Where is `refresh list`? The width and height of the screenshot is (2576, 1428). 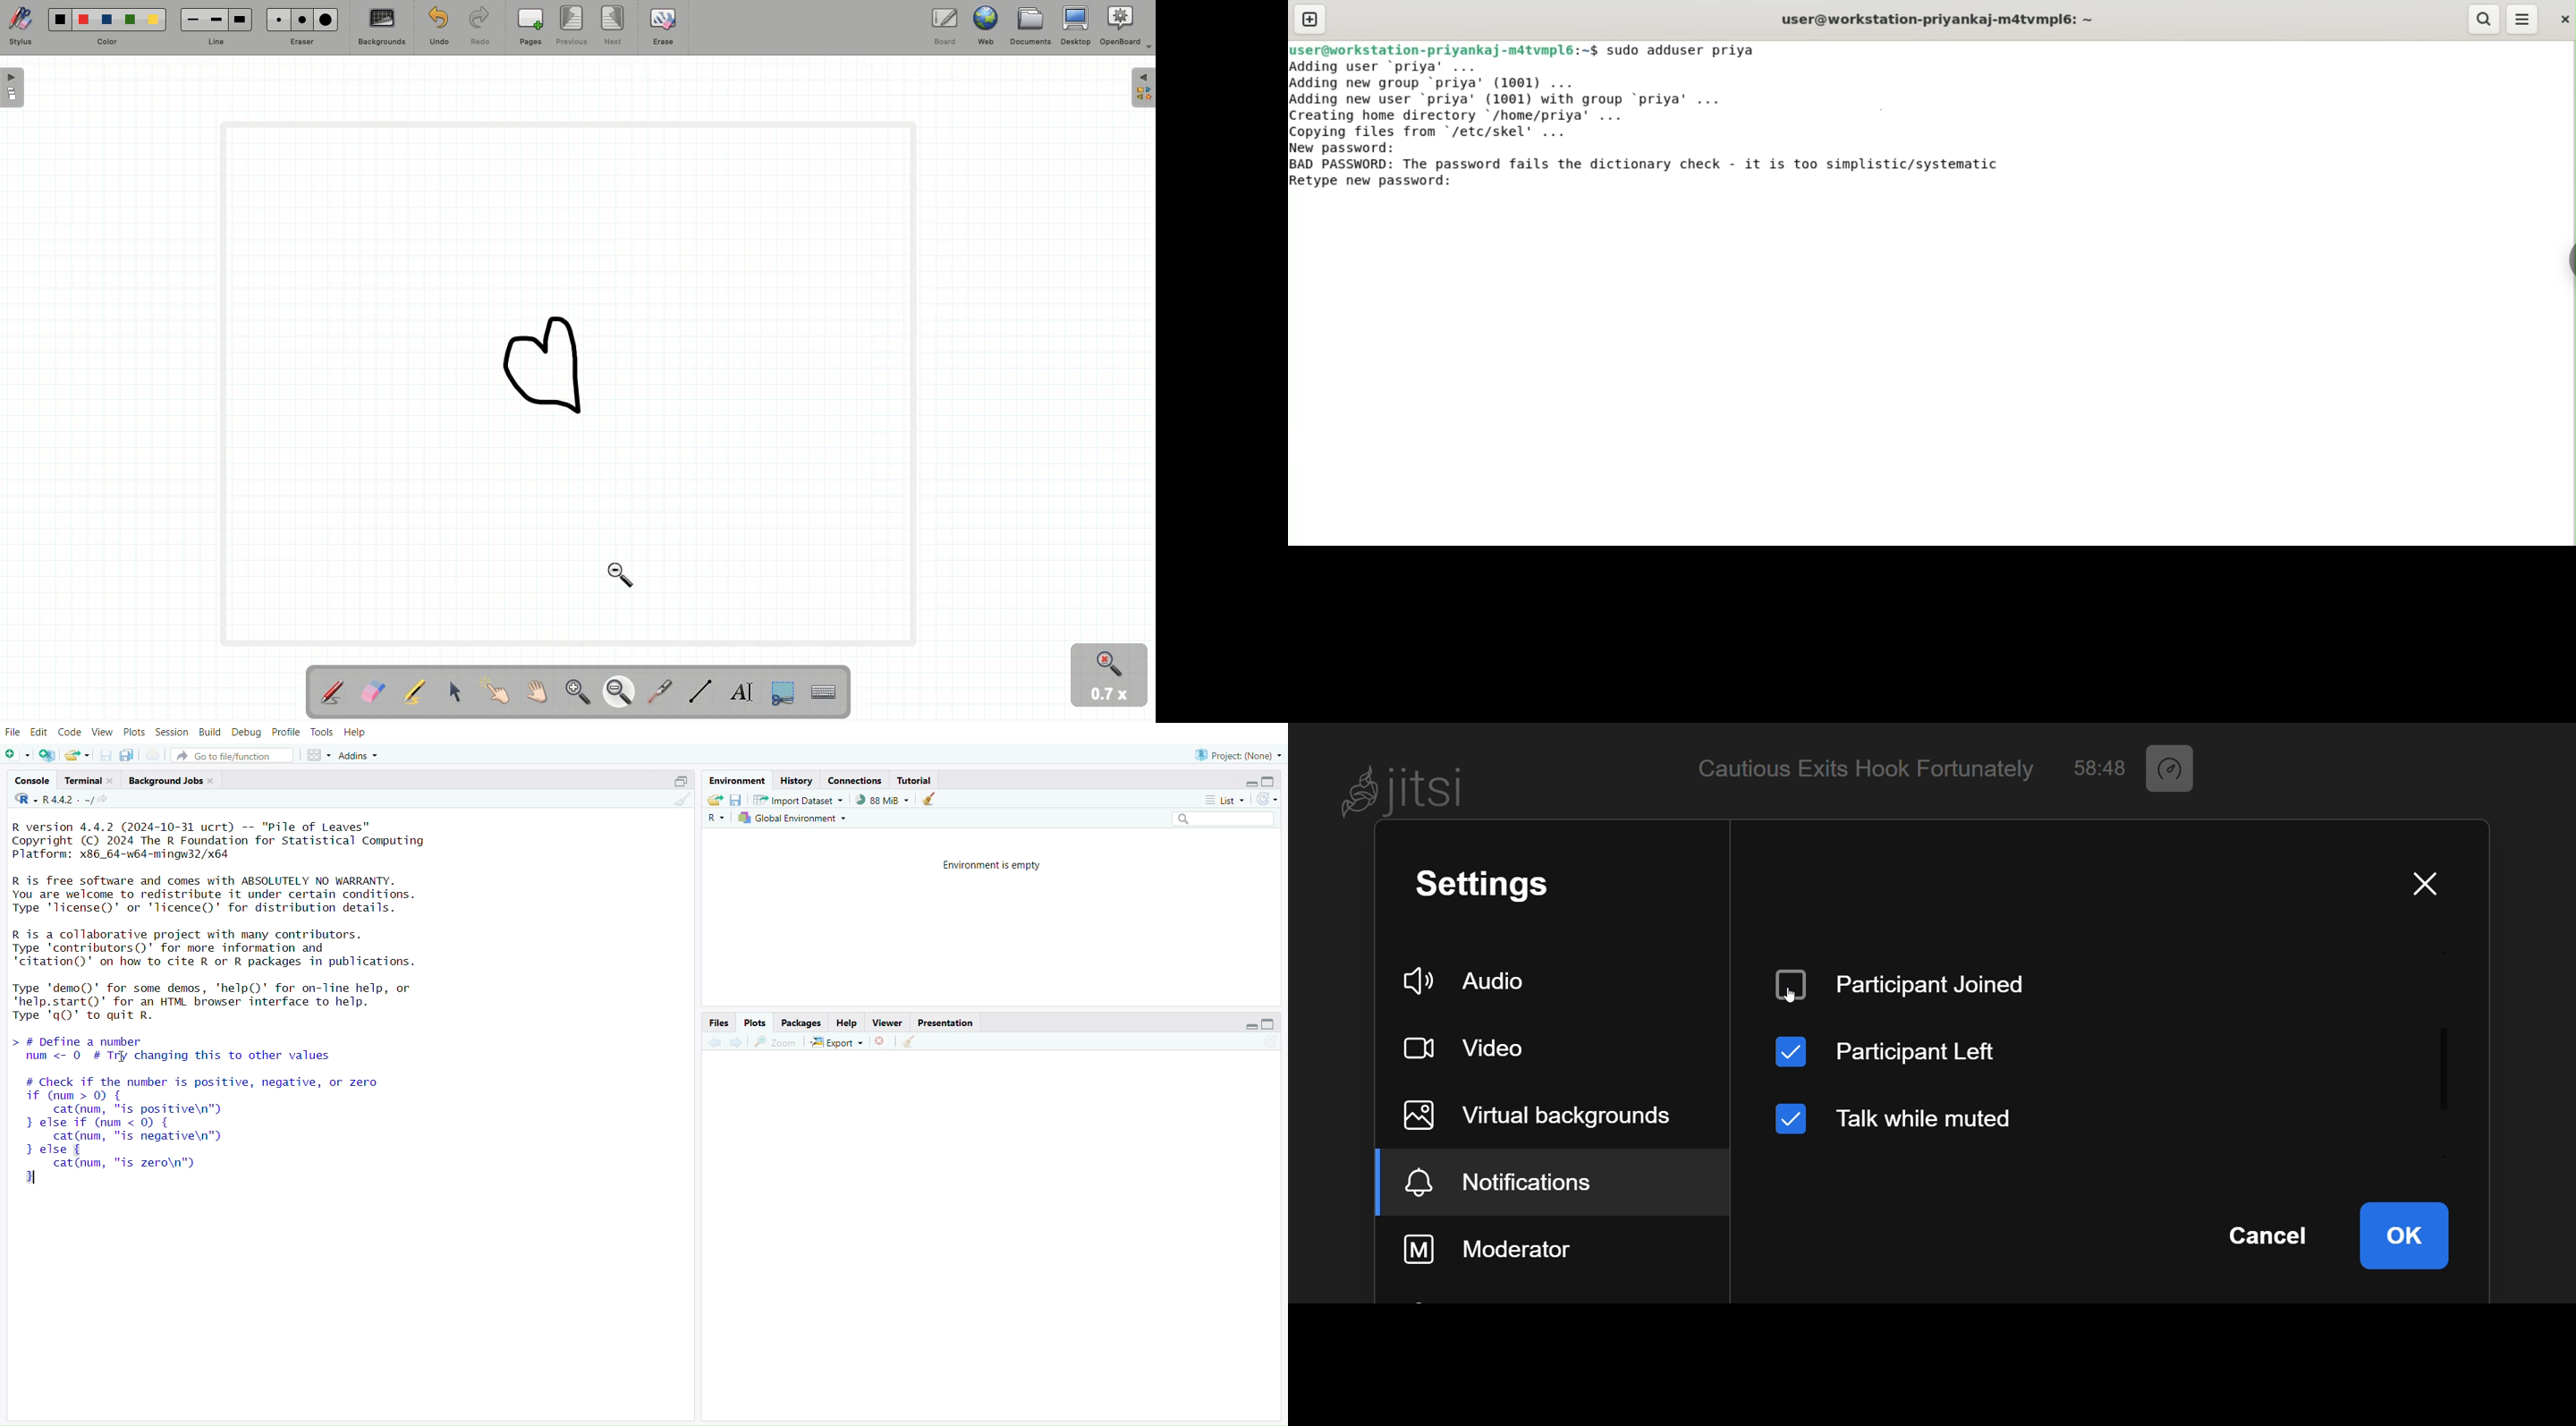
refresh list is located at coordinates (1267, 799).